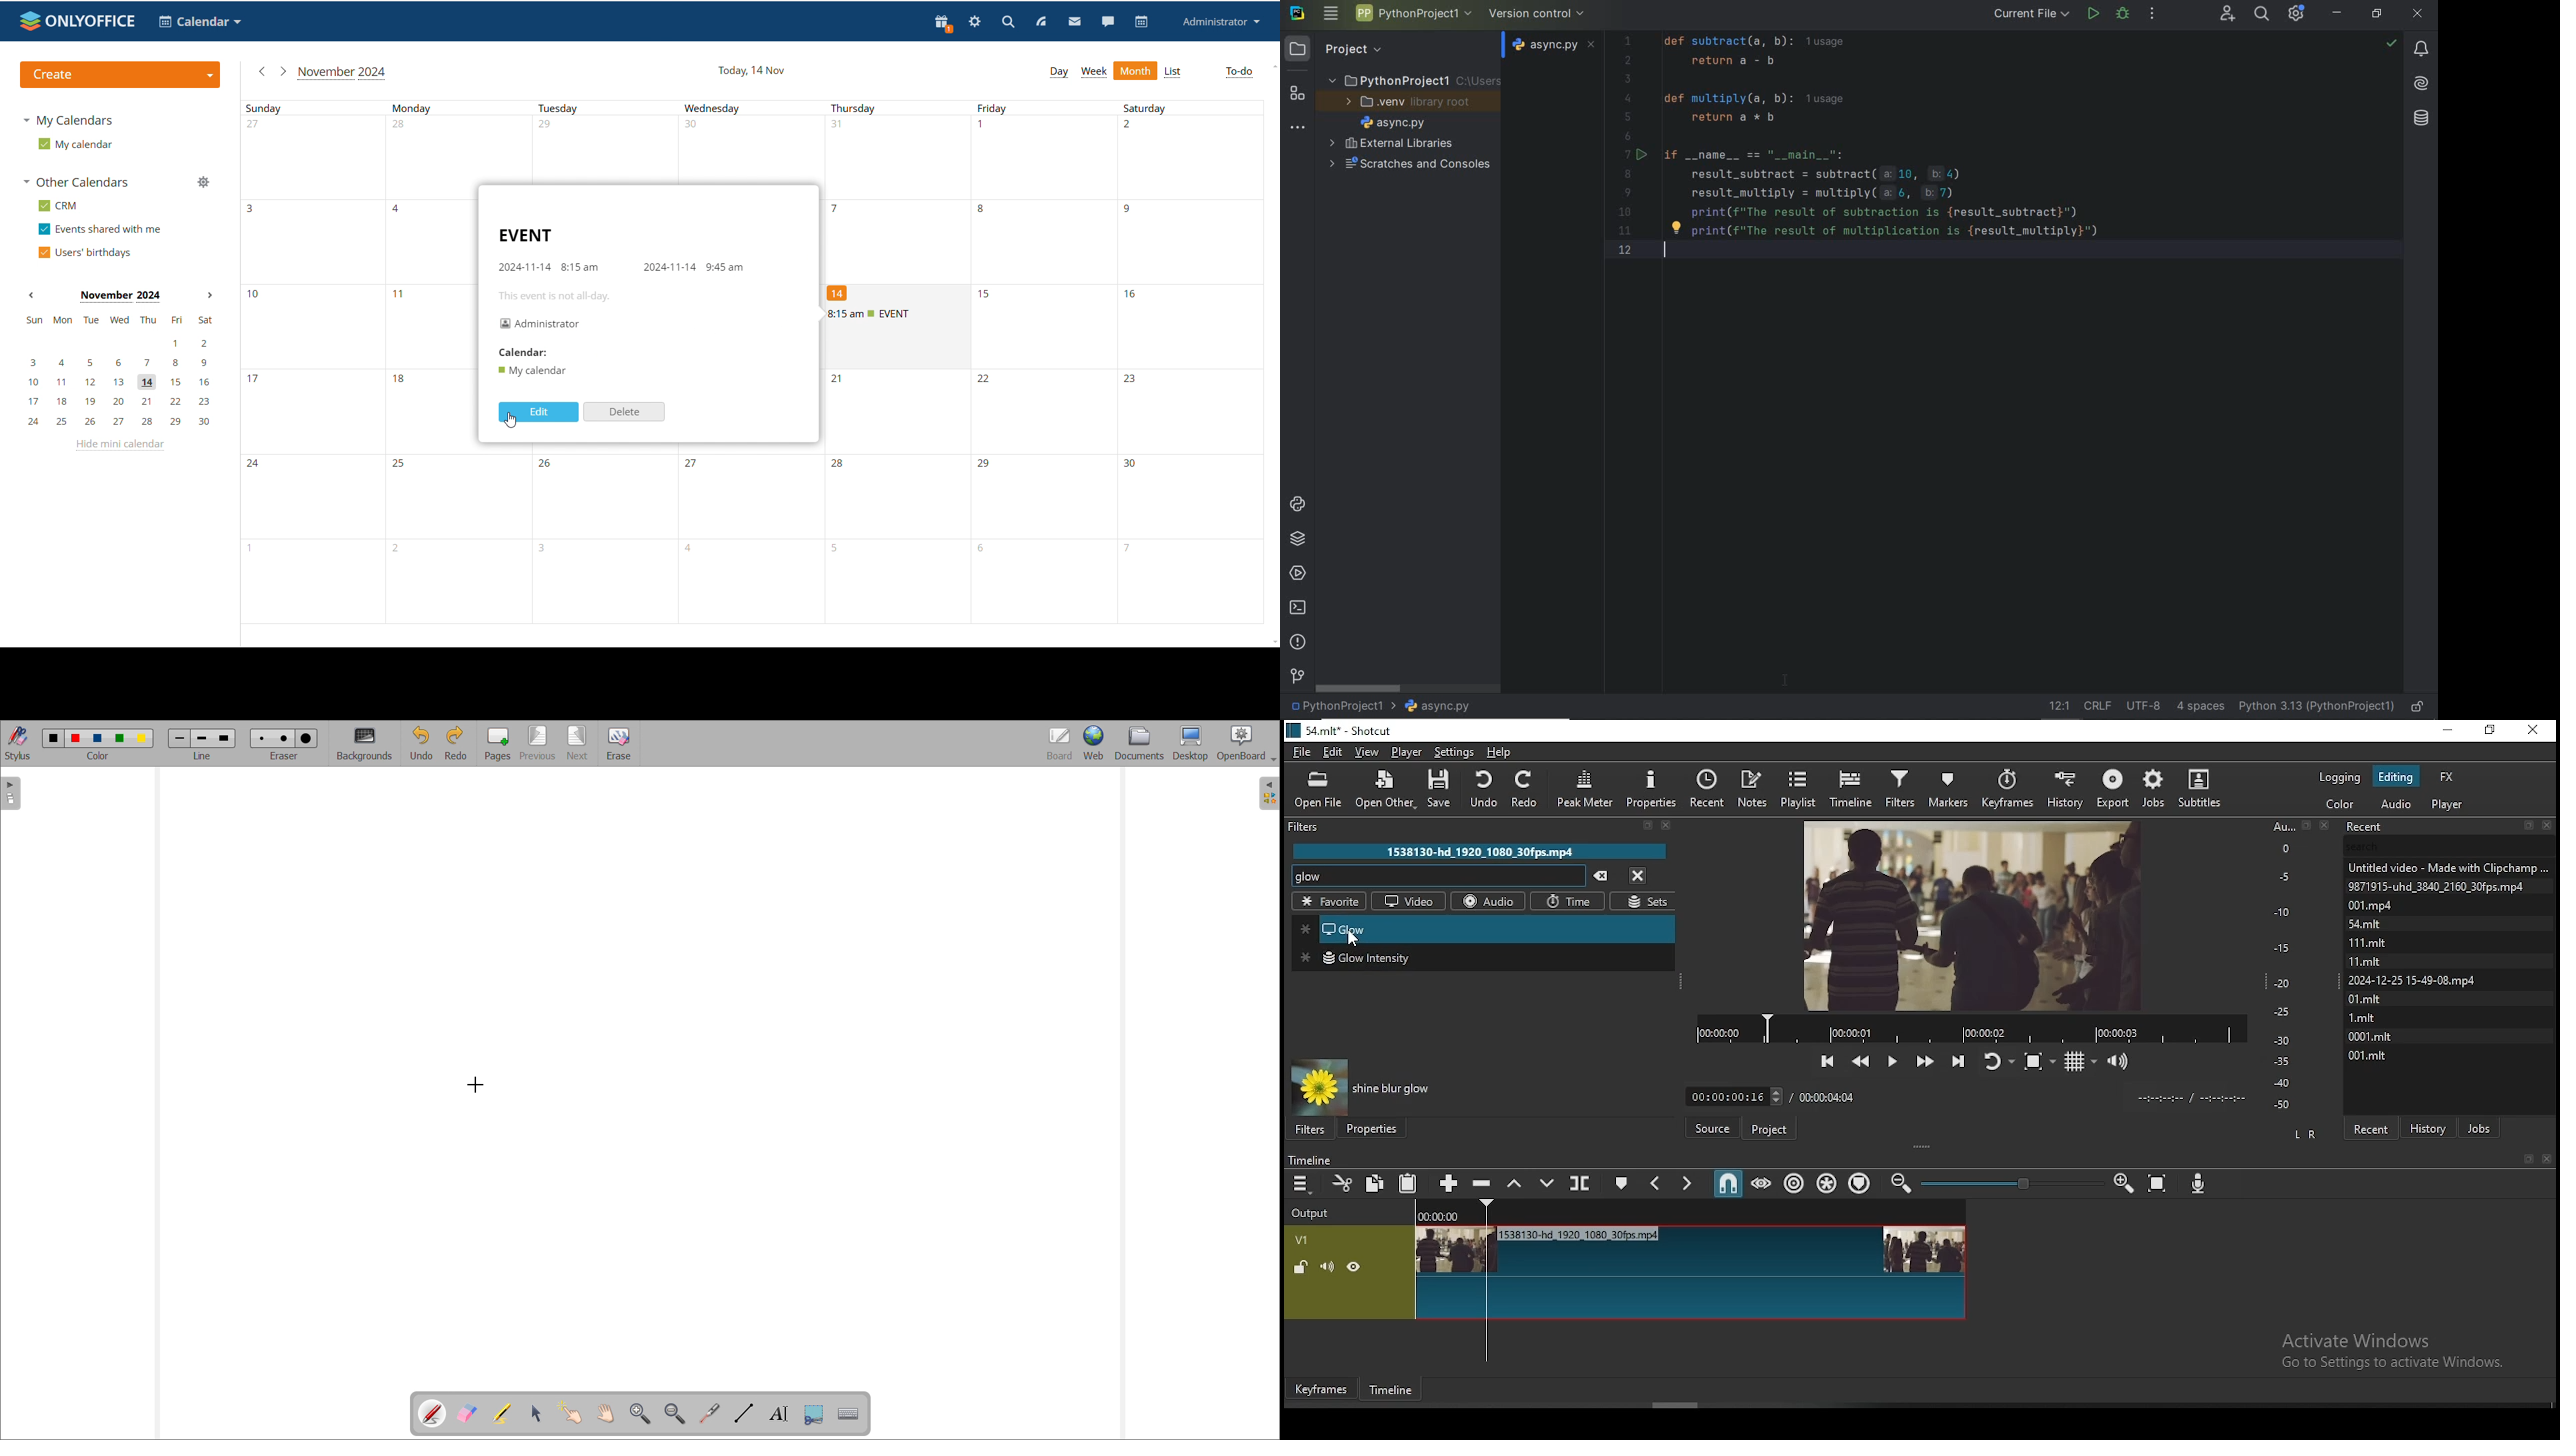 The height and width of the screenshot is (1456, 2576). What do you see at coordinates (2367, 1055) in the screenshot?
I see `001.mlt` at bounding box center [2367, 1055].